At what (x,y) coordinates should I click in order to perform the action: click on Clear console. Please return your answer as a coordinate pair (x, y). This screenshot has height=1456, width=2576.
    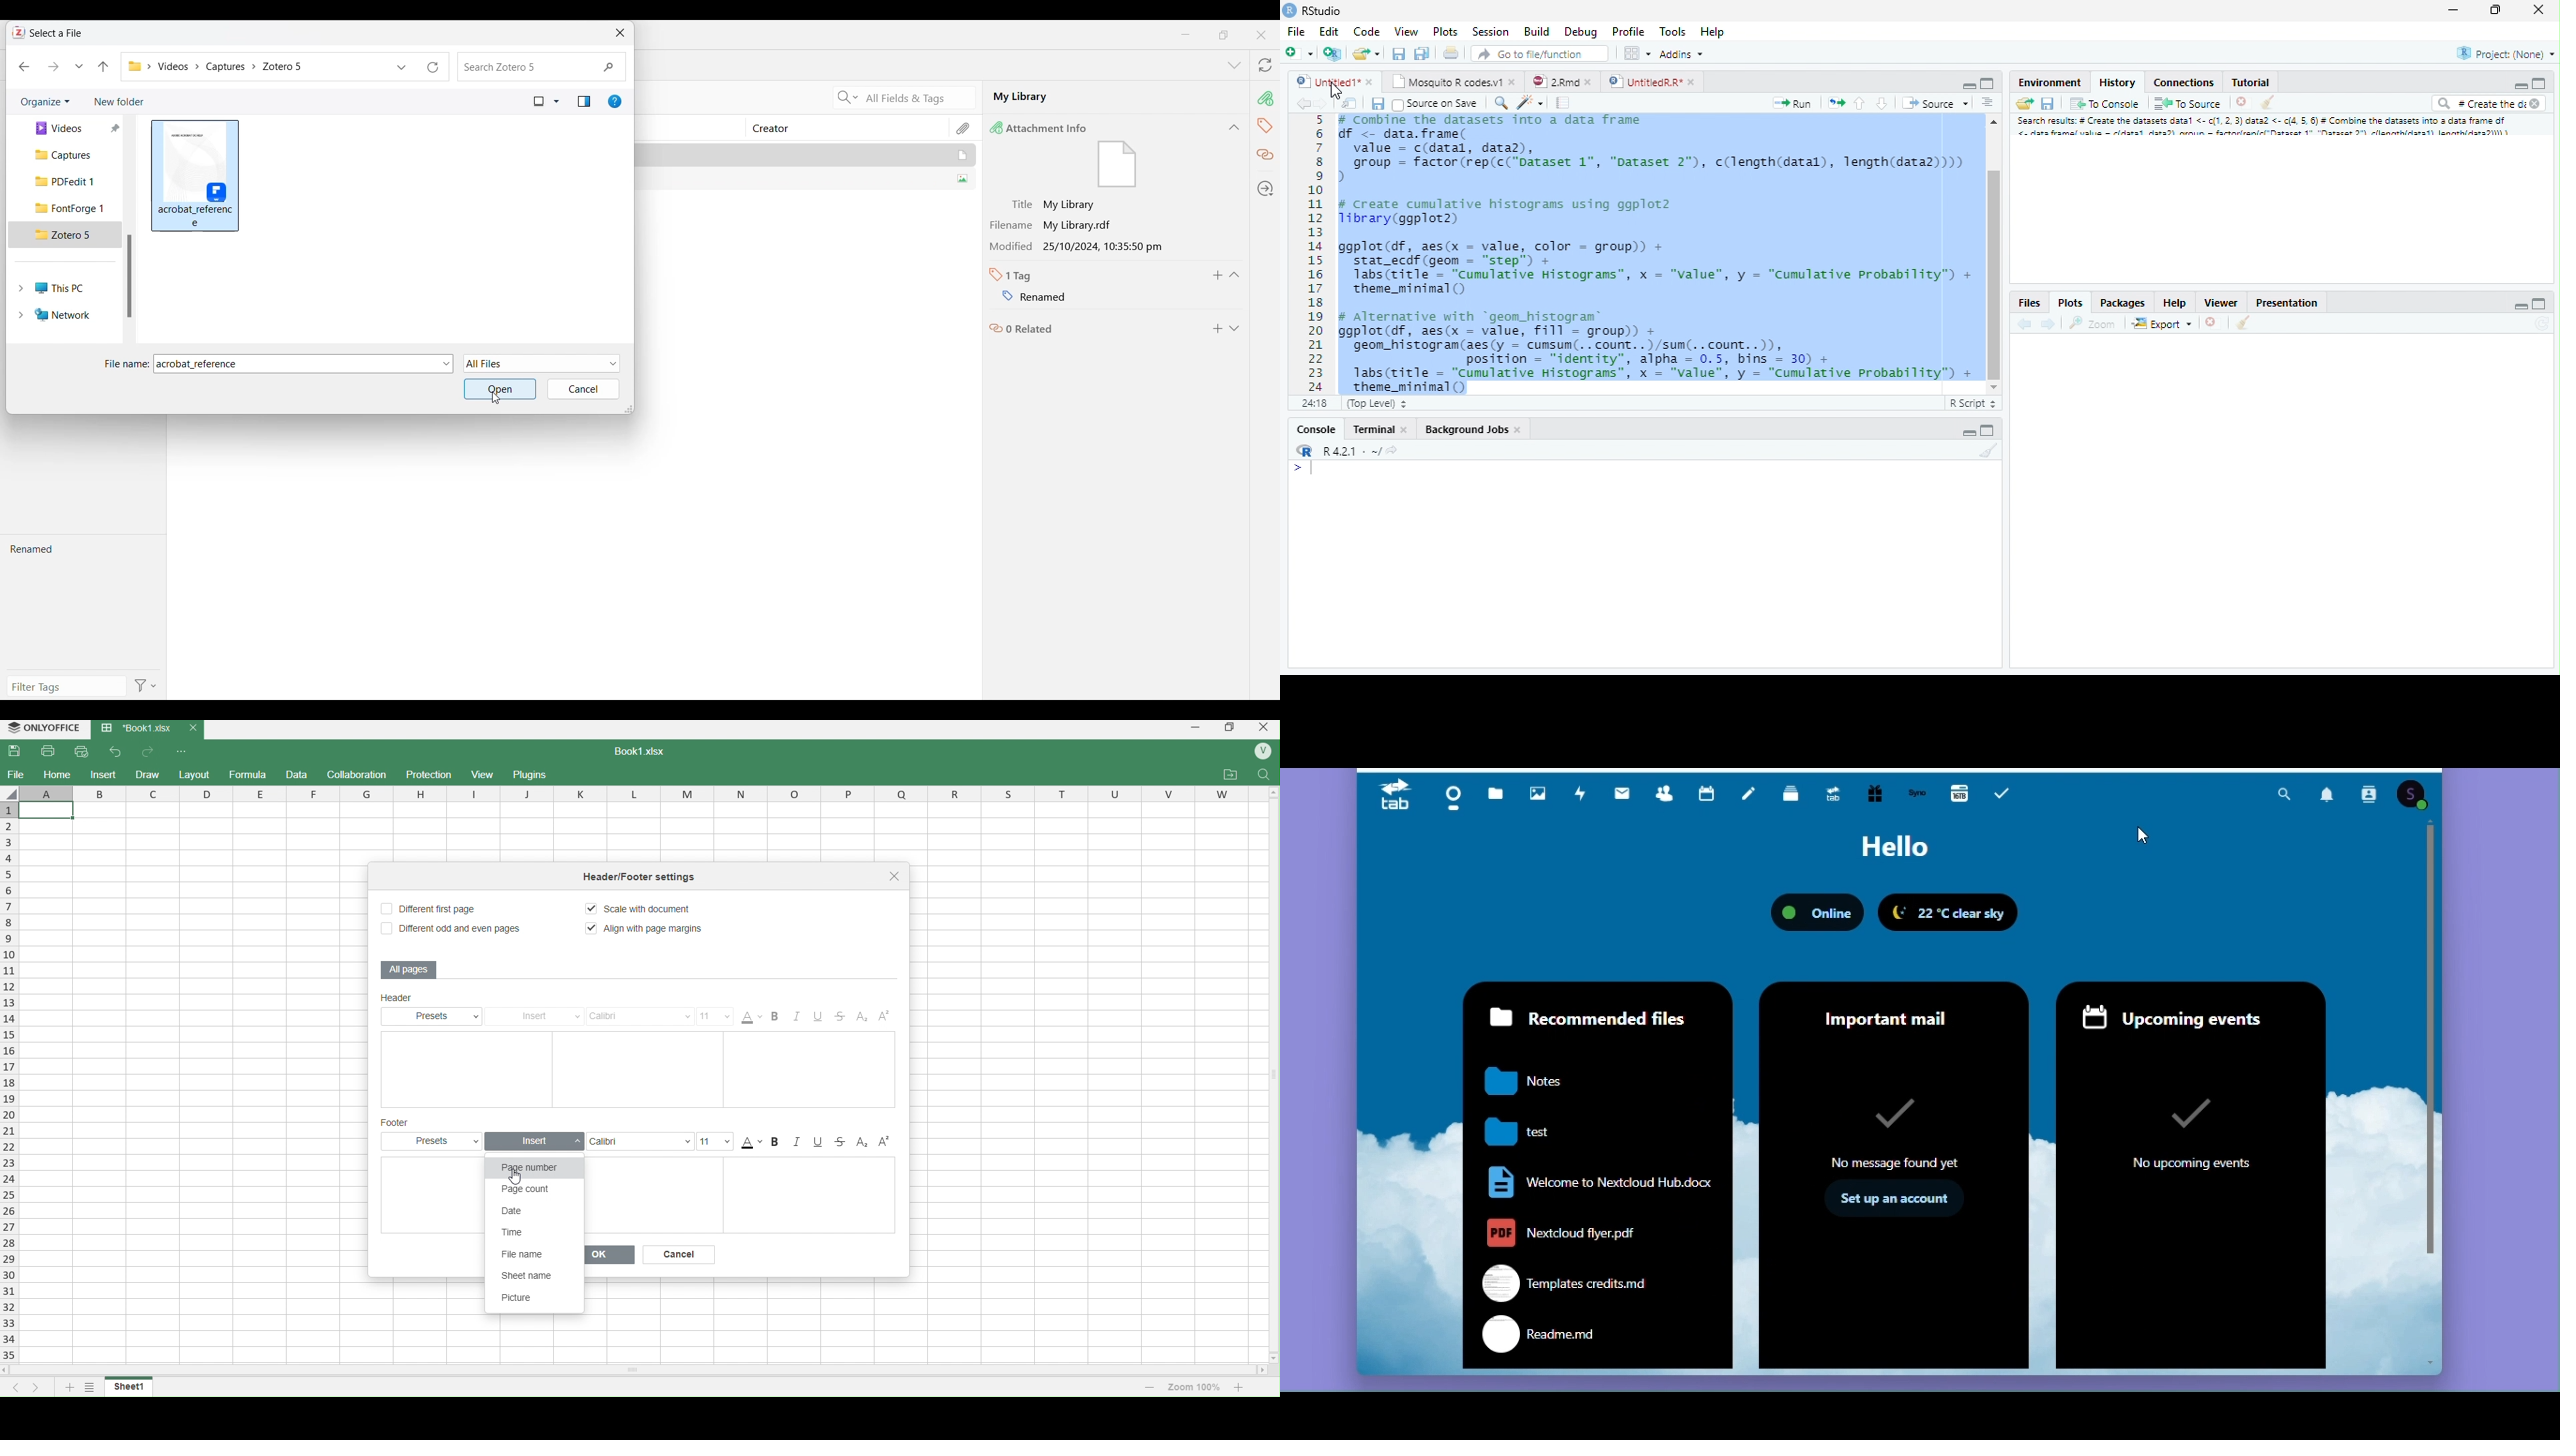
    Looking at the image, I should click on (2246, 325).